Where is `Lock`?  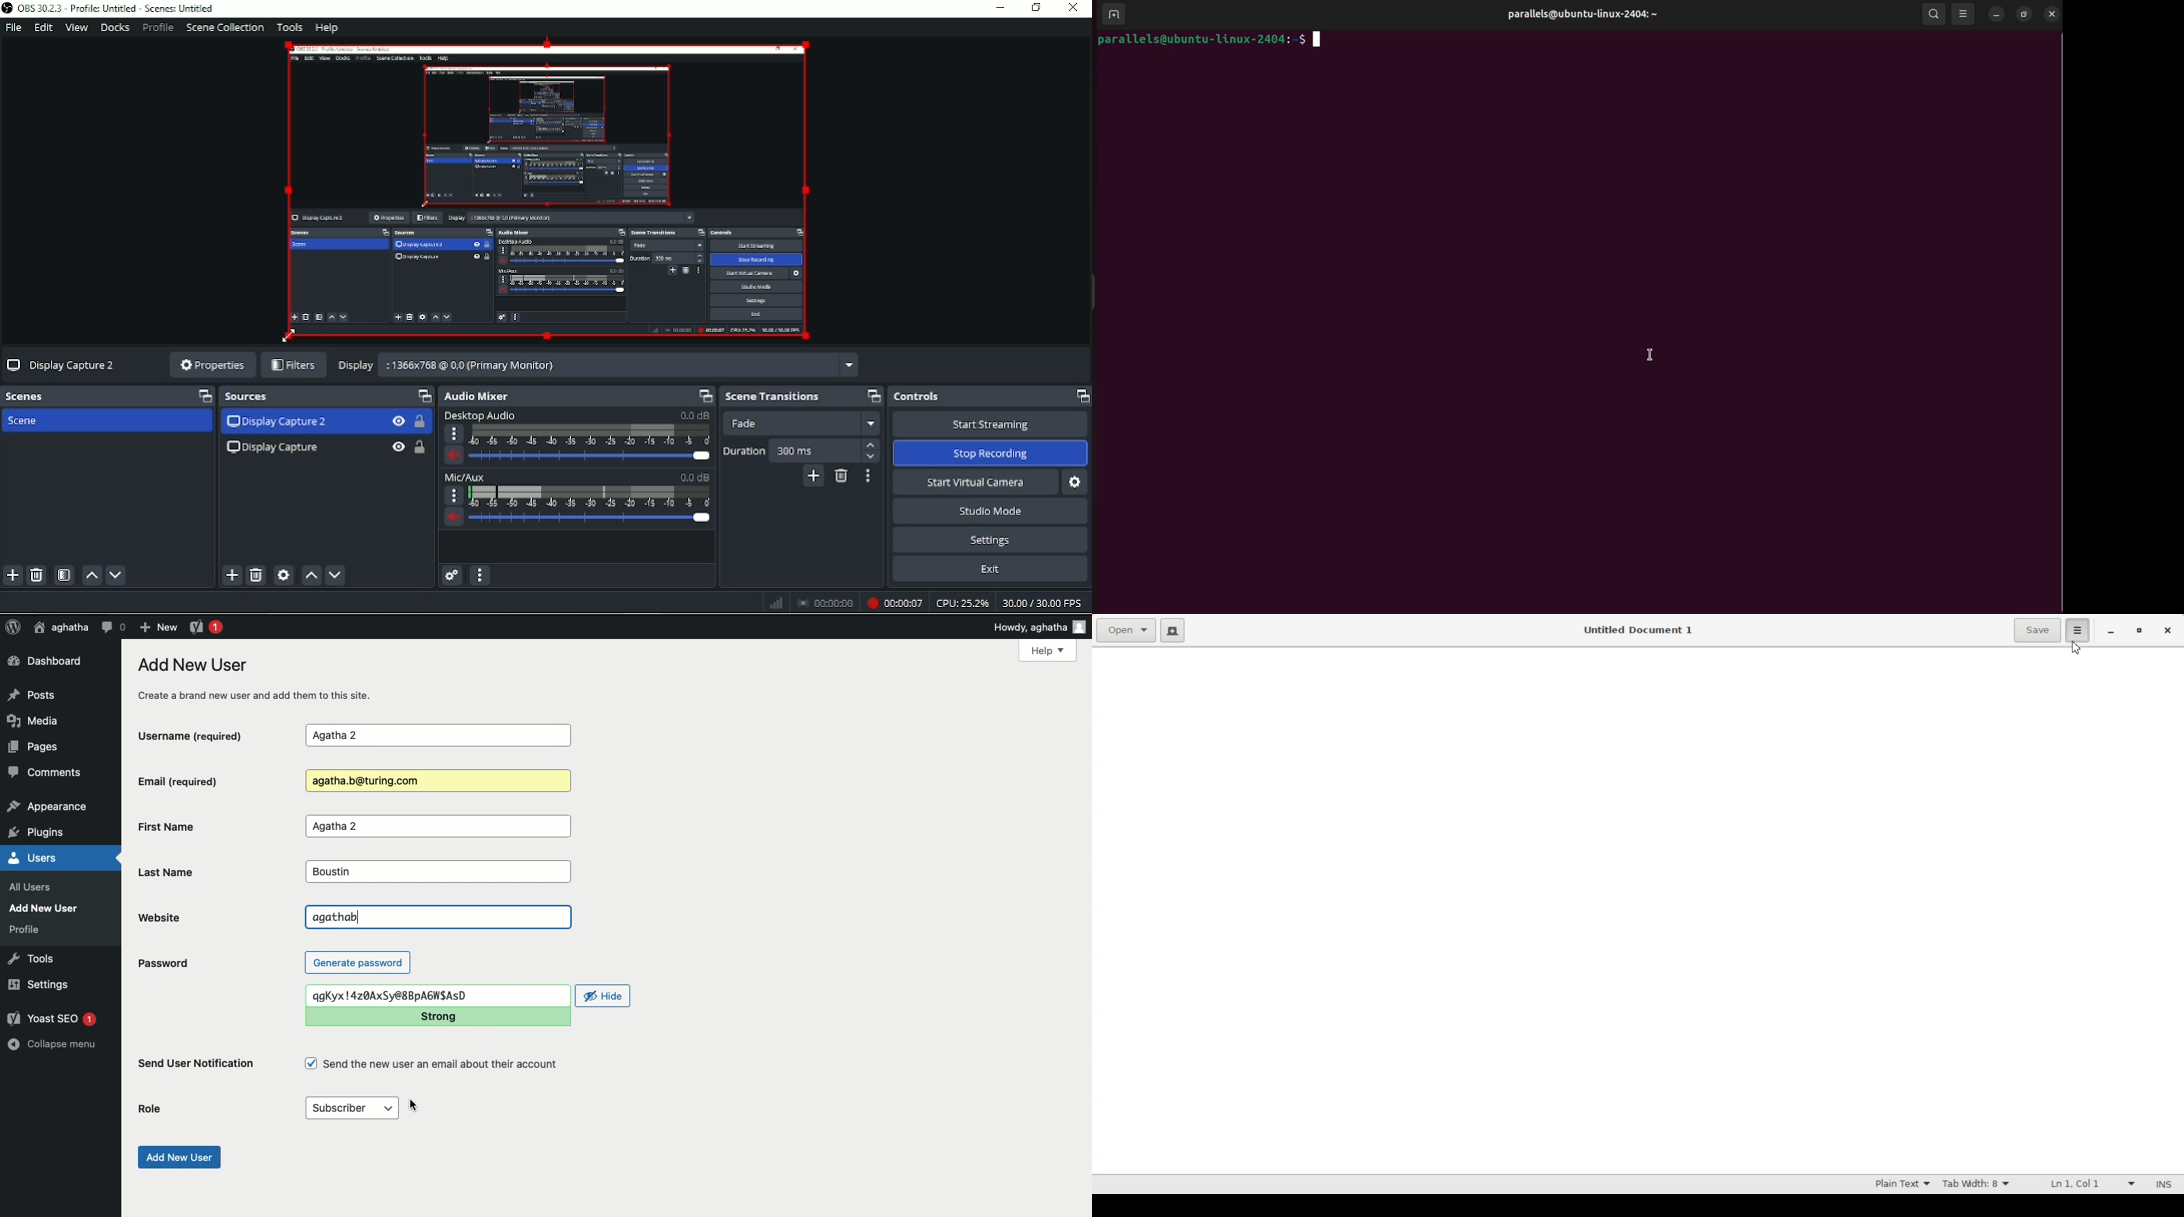 Lock is located at coordinates (419, 447).